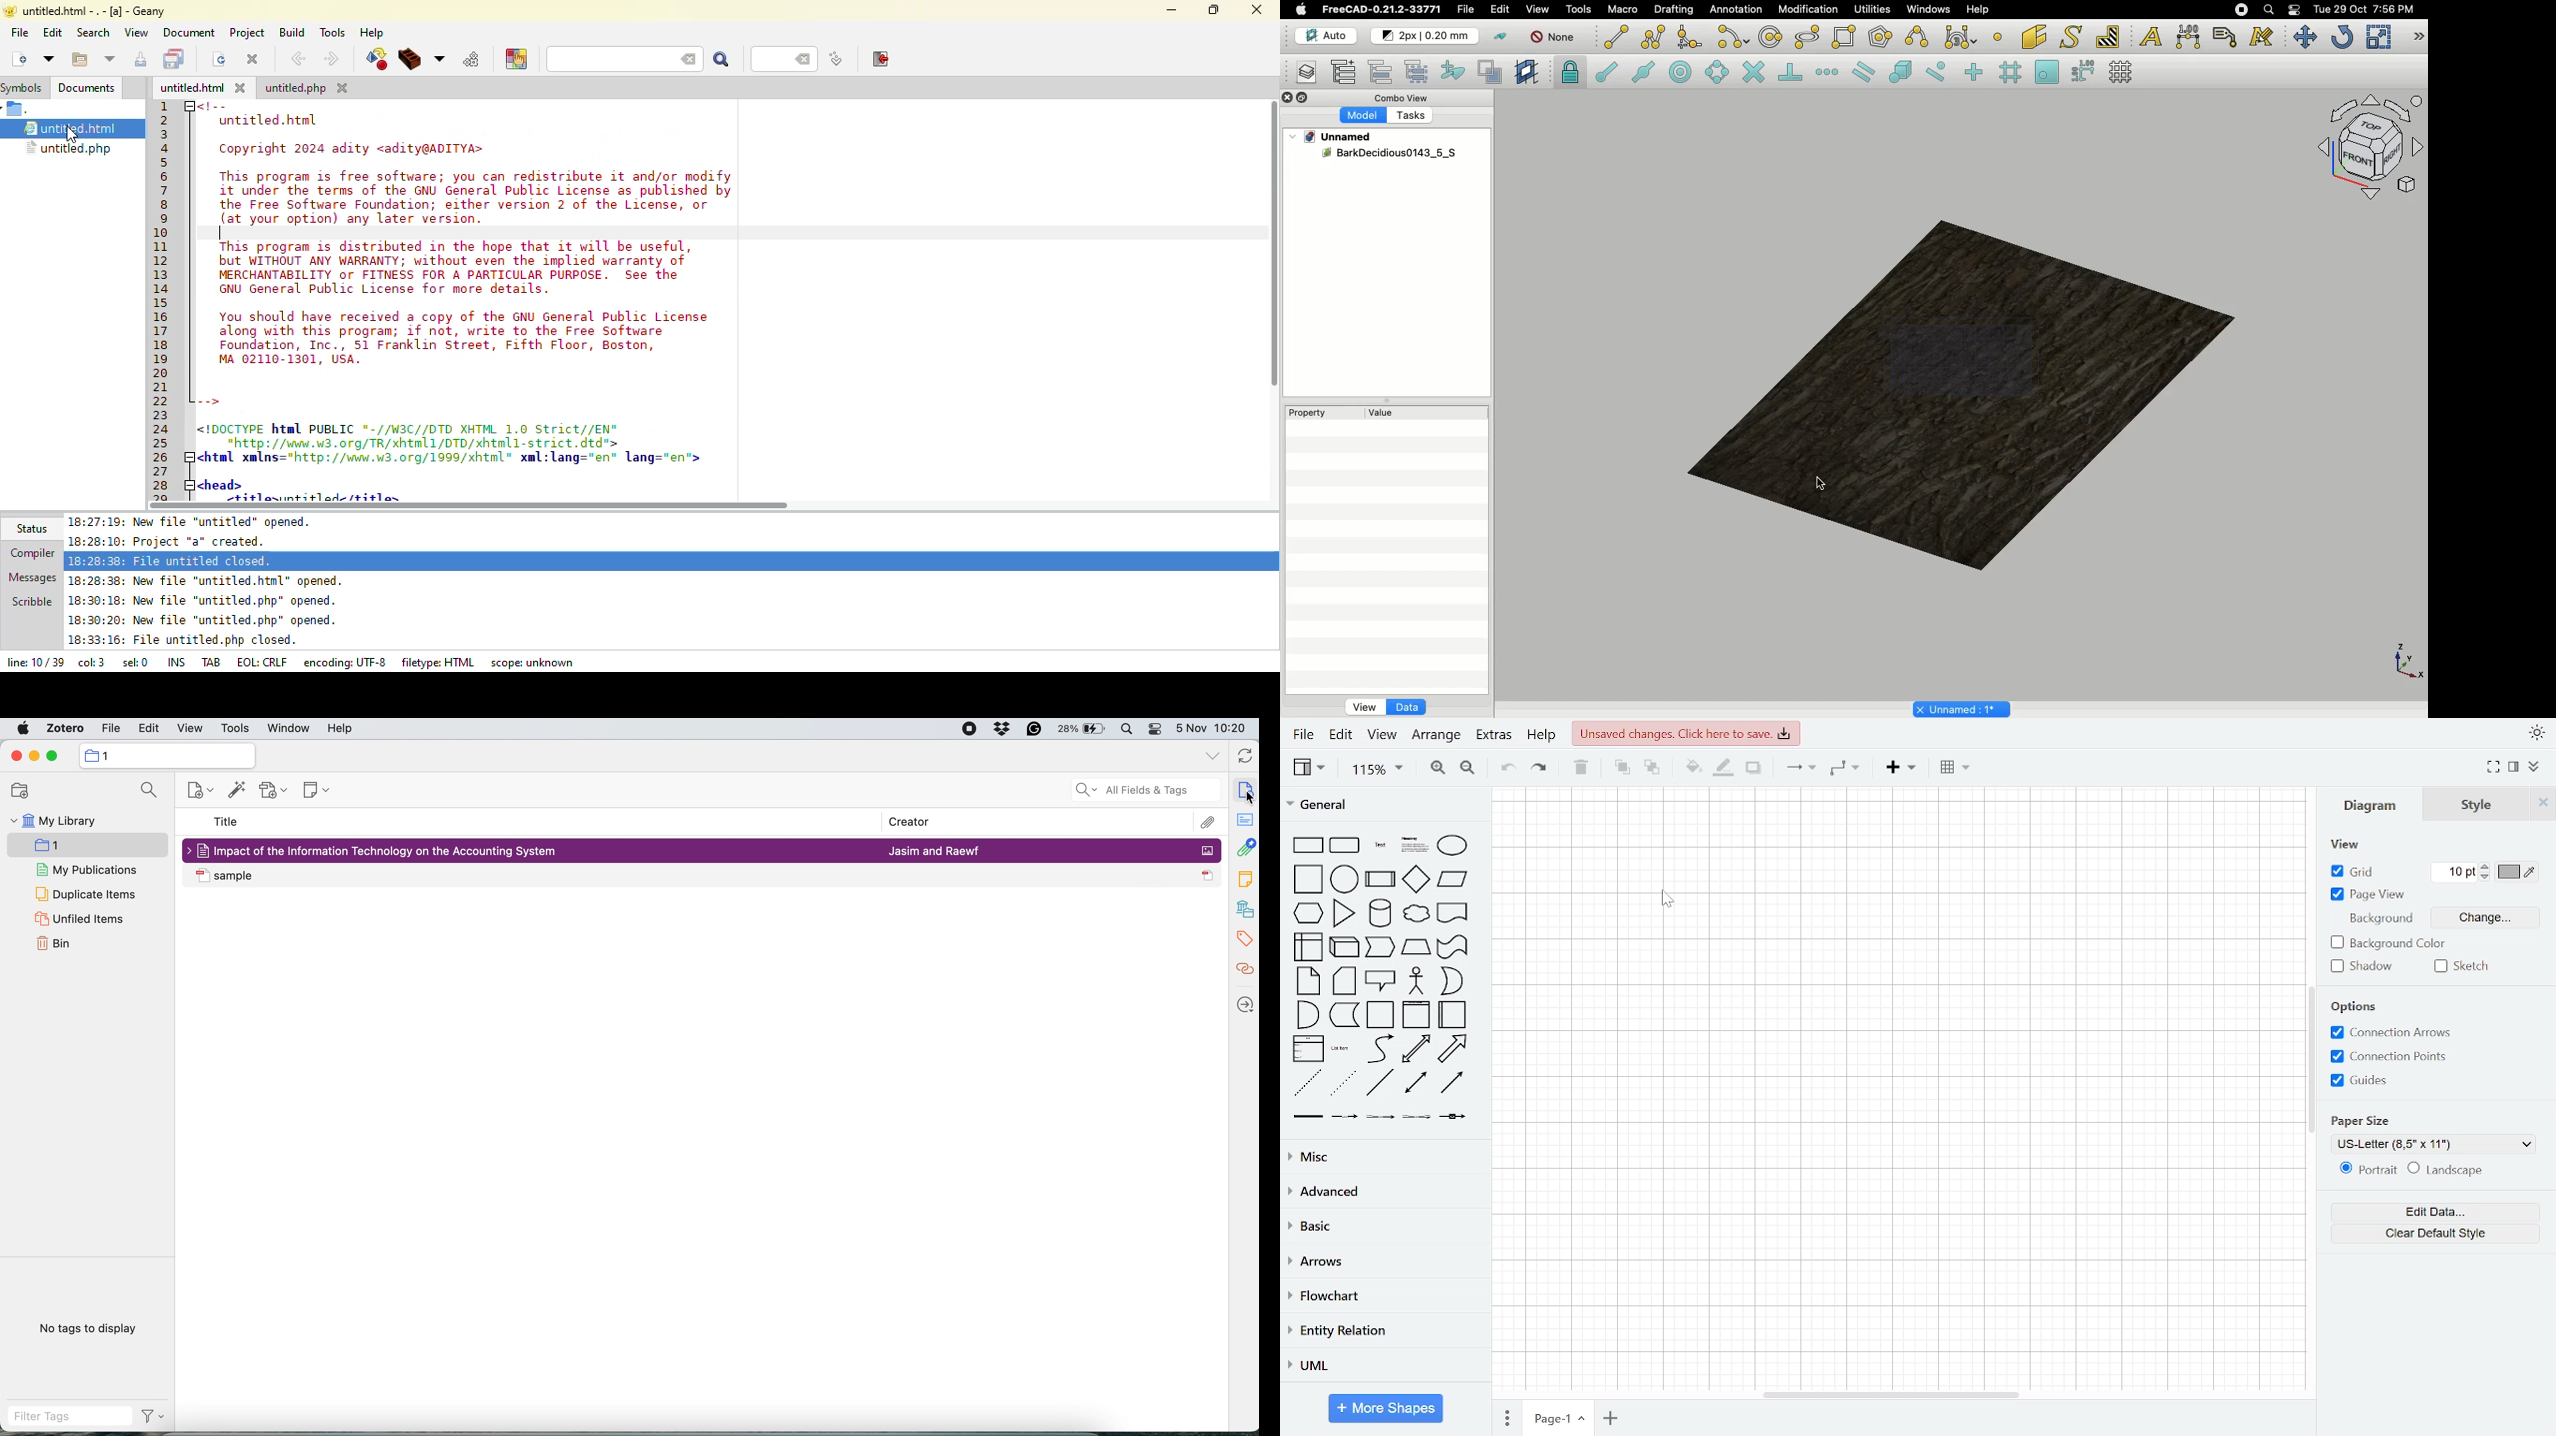 Image resolution: width=2576 pixels, height=1456 pixels. I want to click on zoom, so click(1377, 769).